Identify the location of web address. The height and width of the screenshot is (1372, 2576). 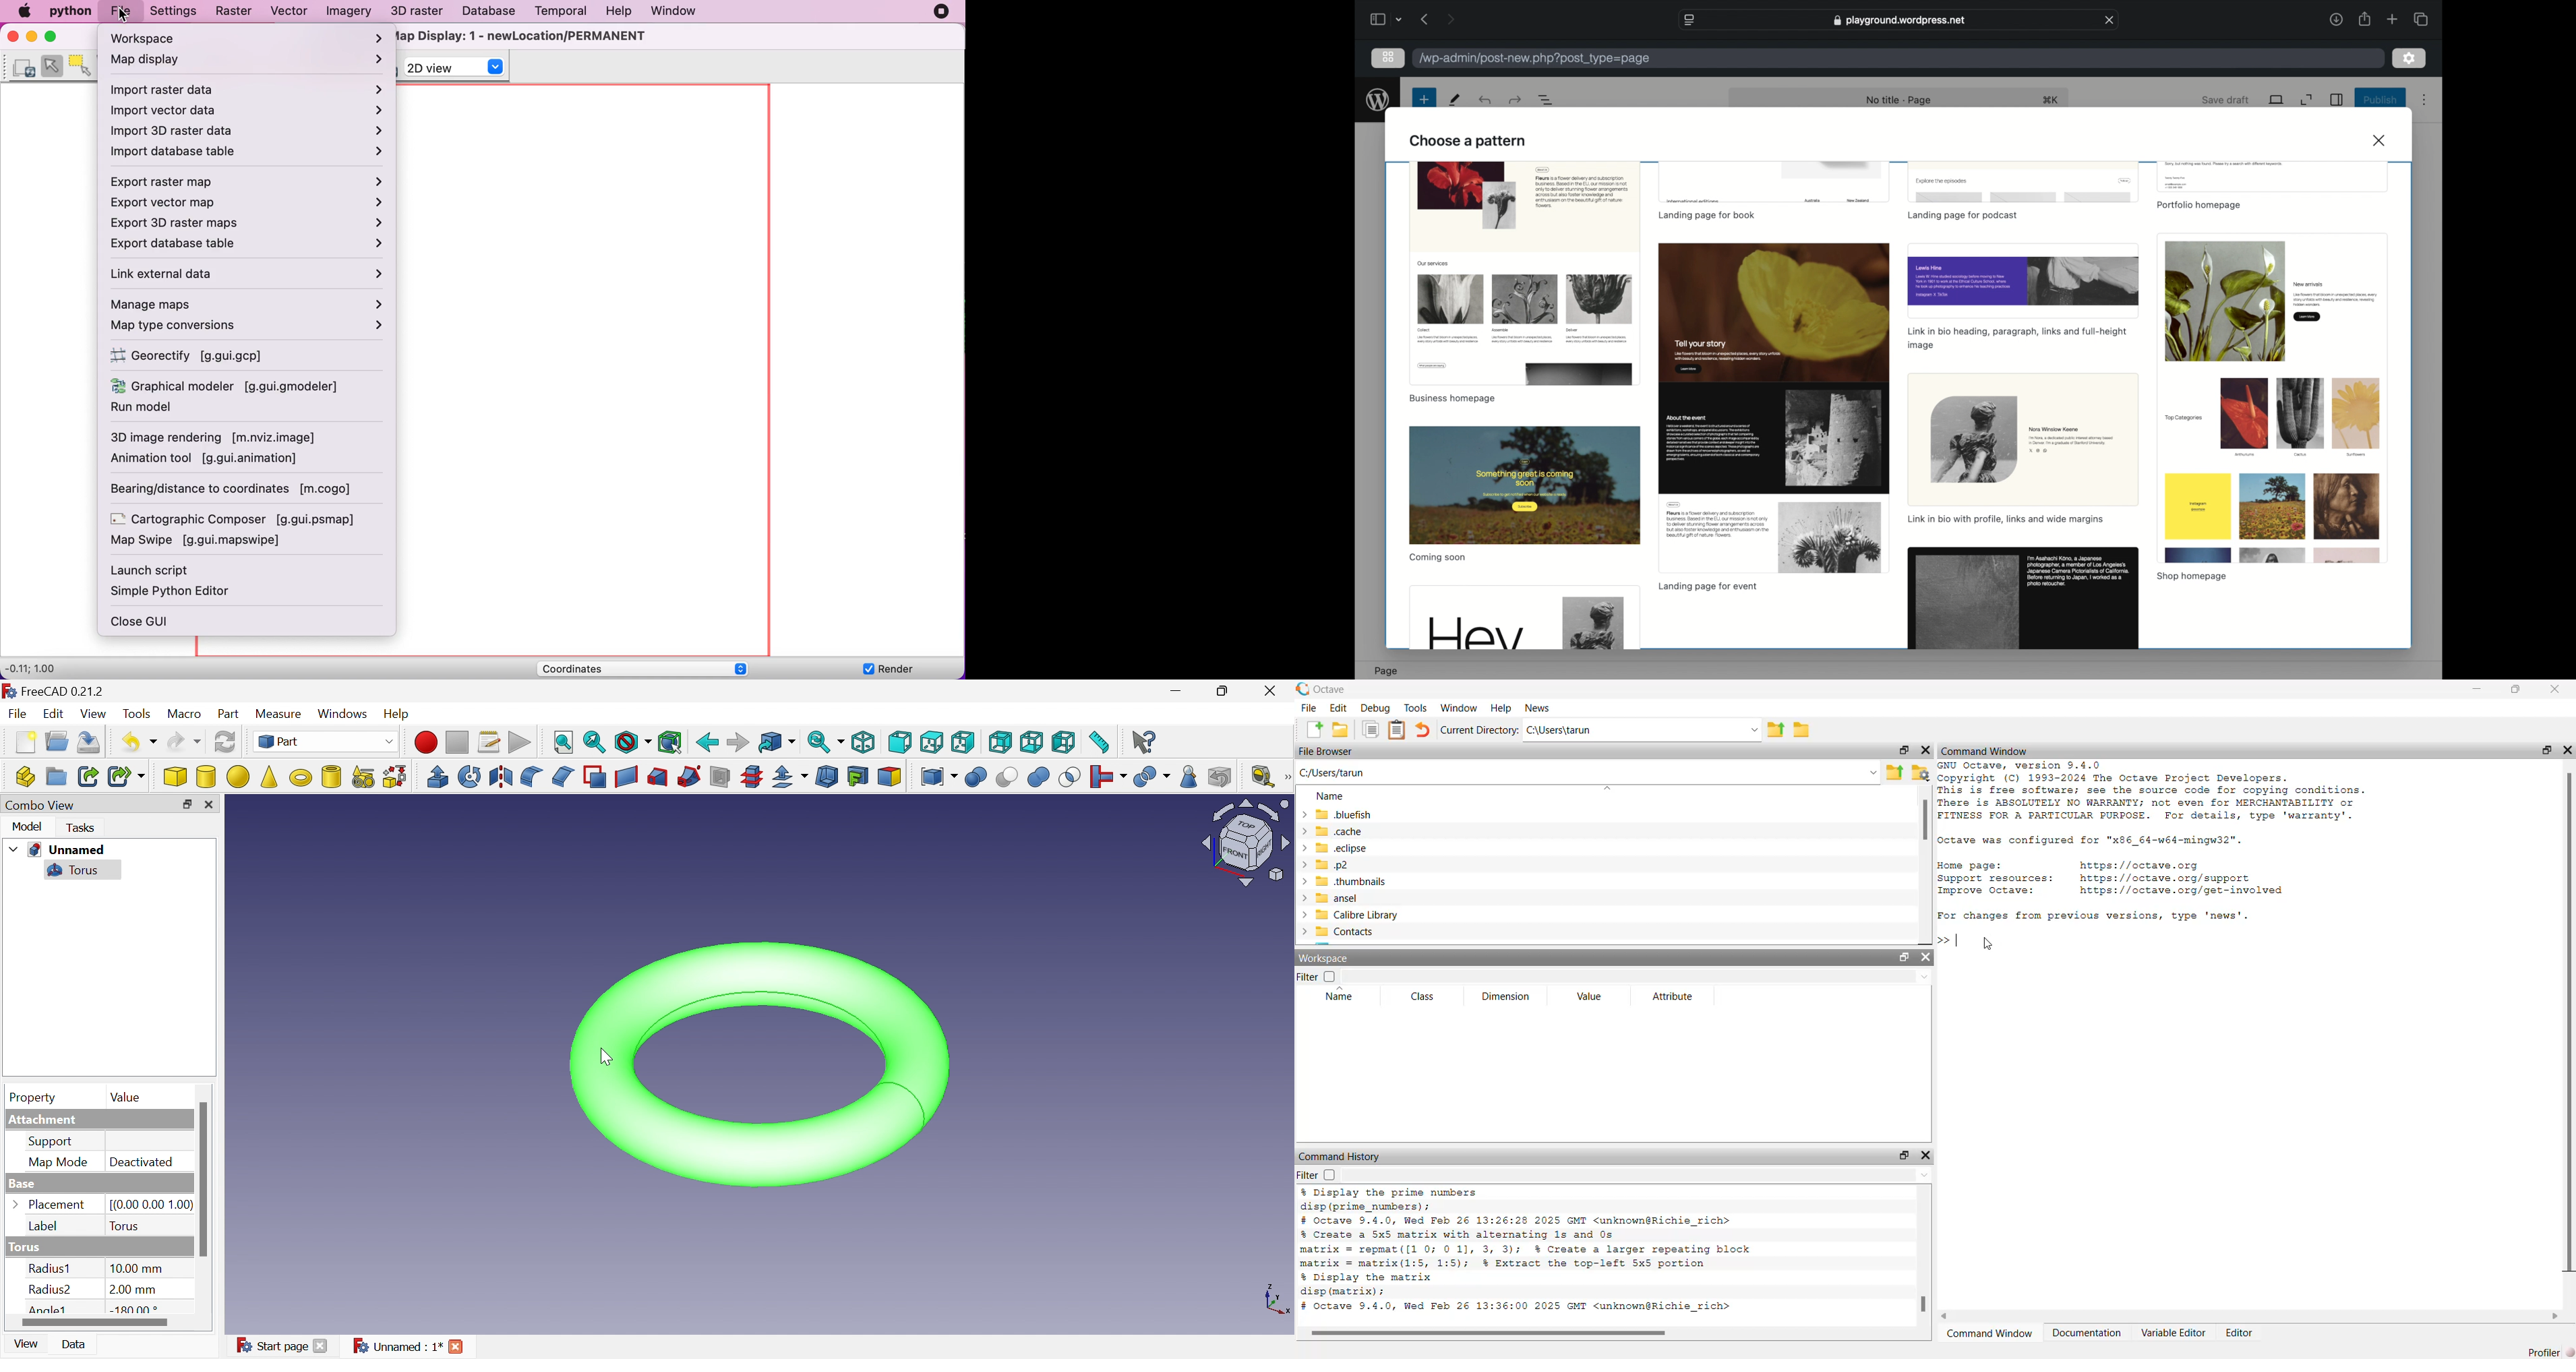
(1898, 20).